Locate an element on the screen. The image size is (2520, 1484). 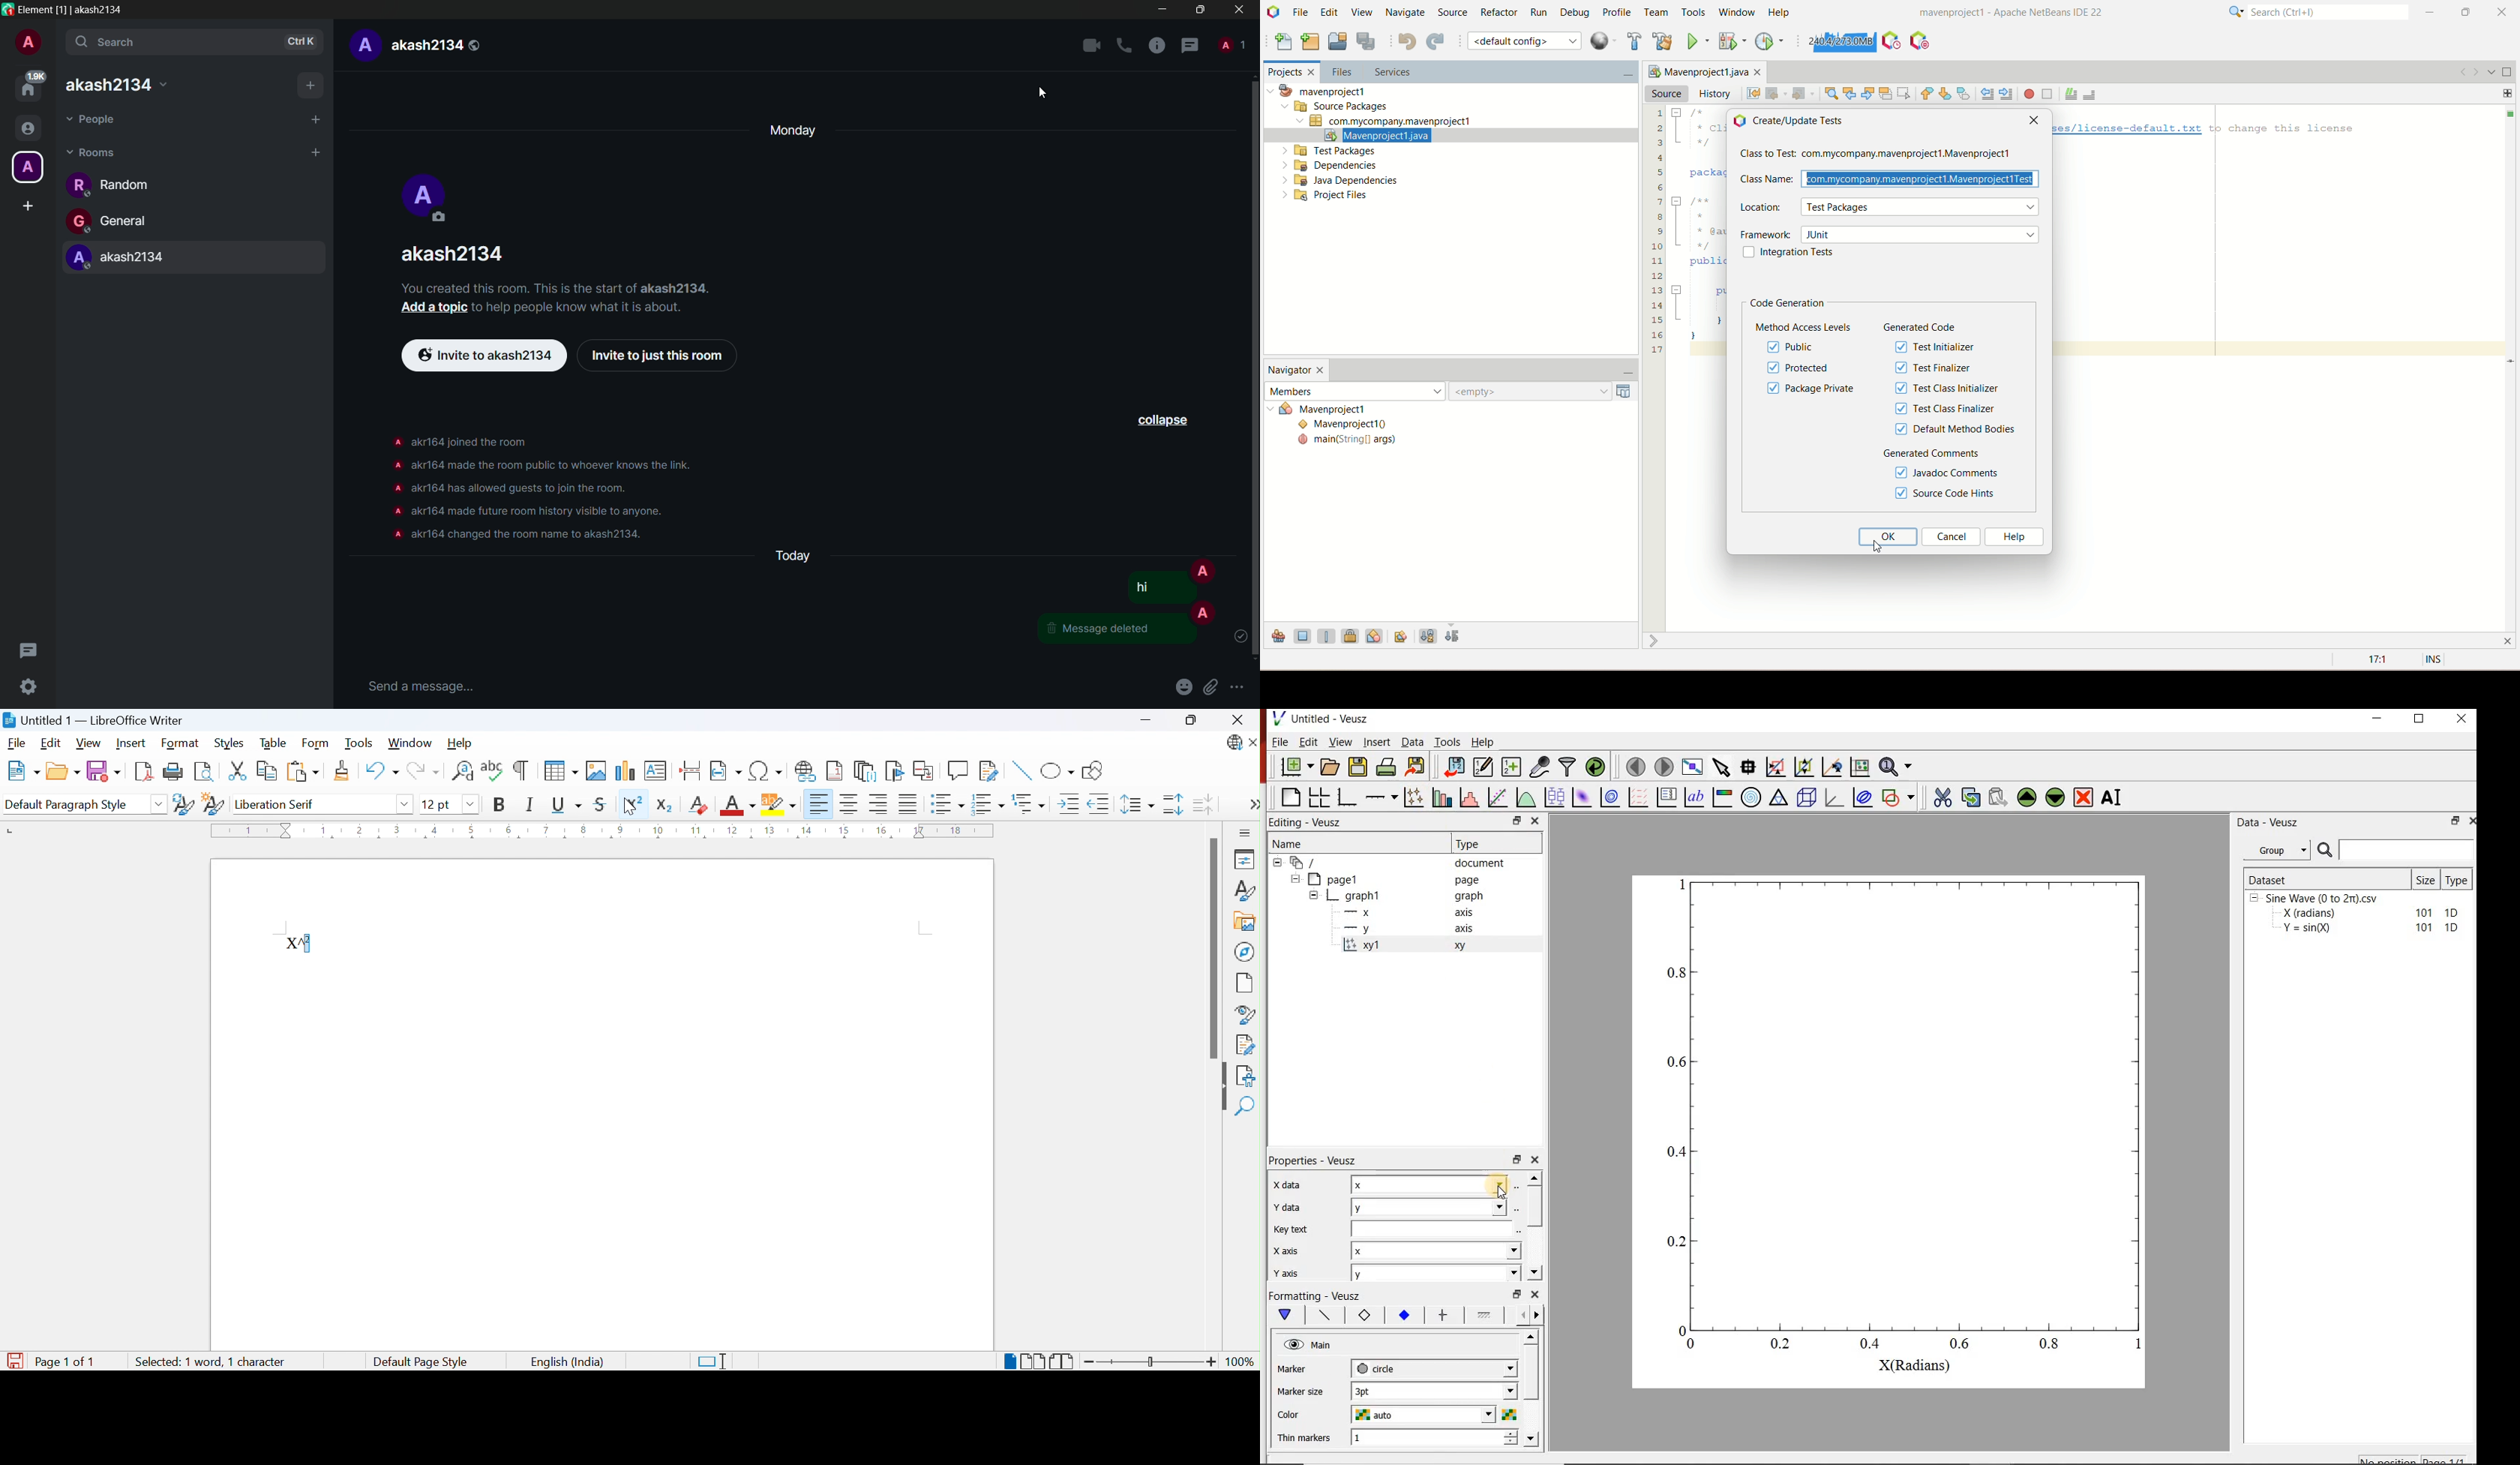
View is located at coordinates (90, 745).